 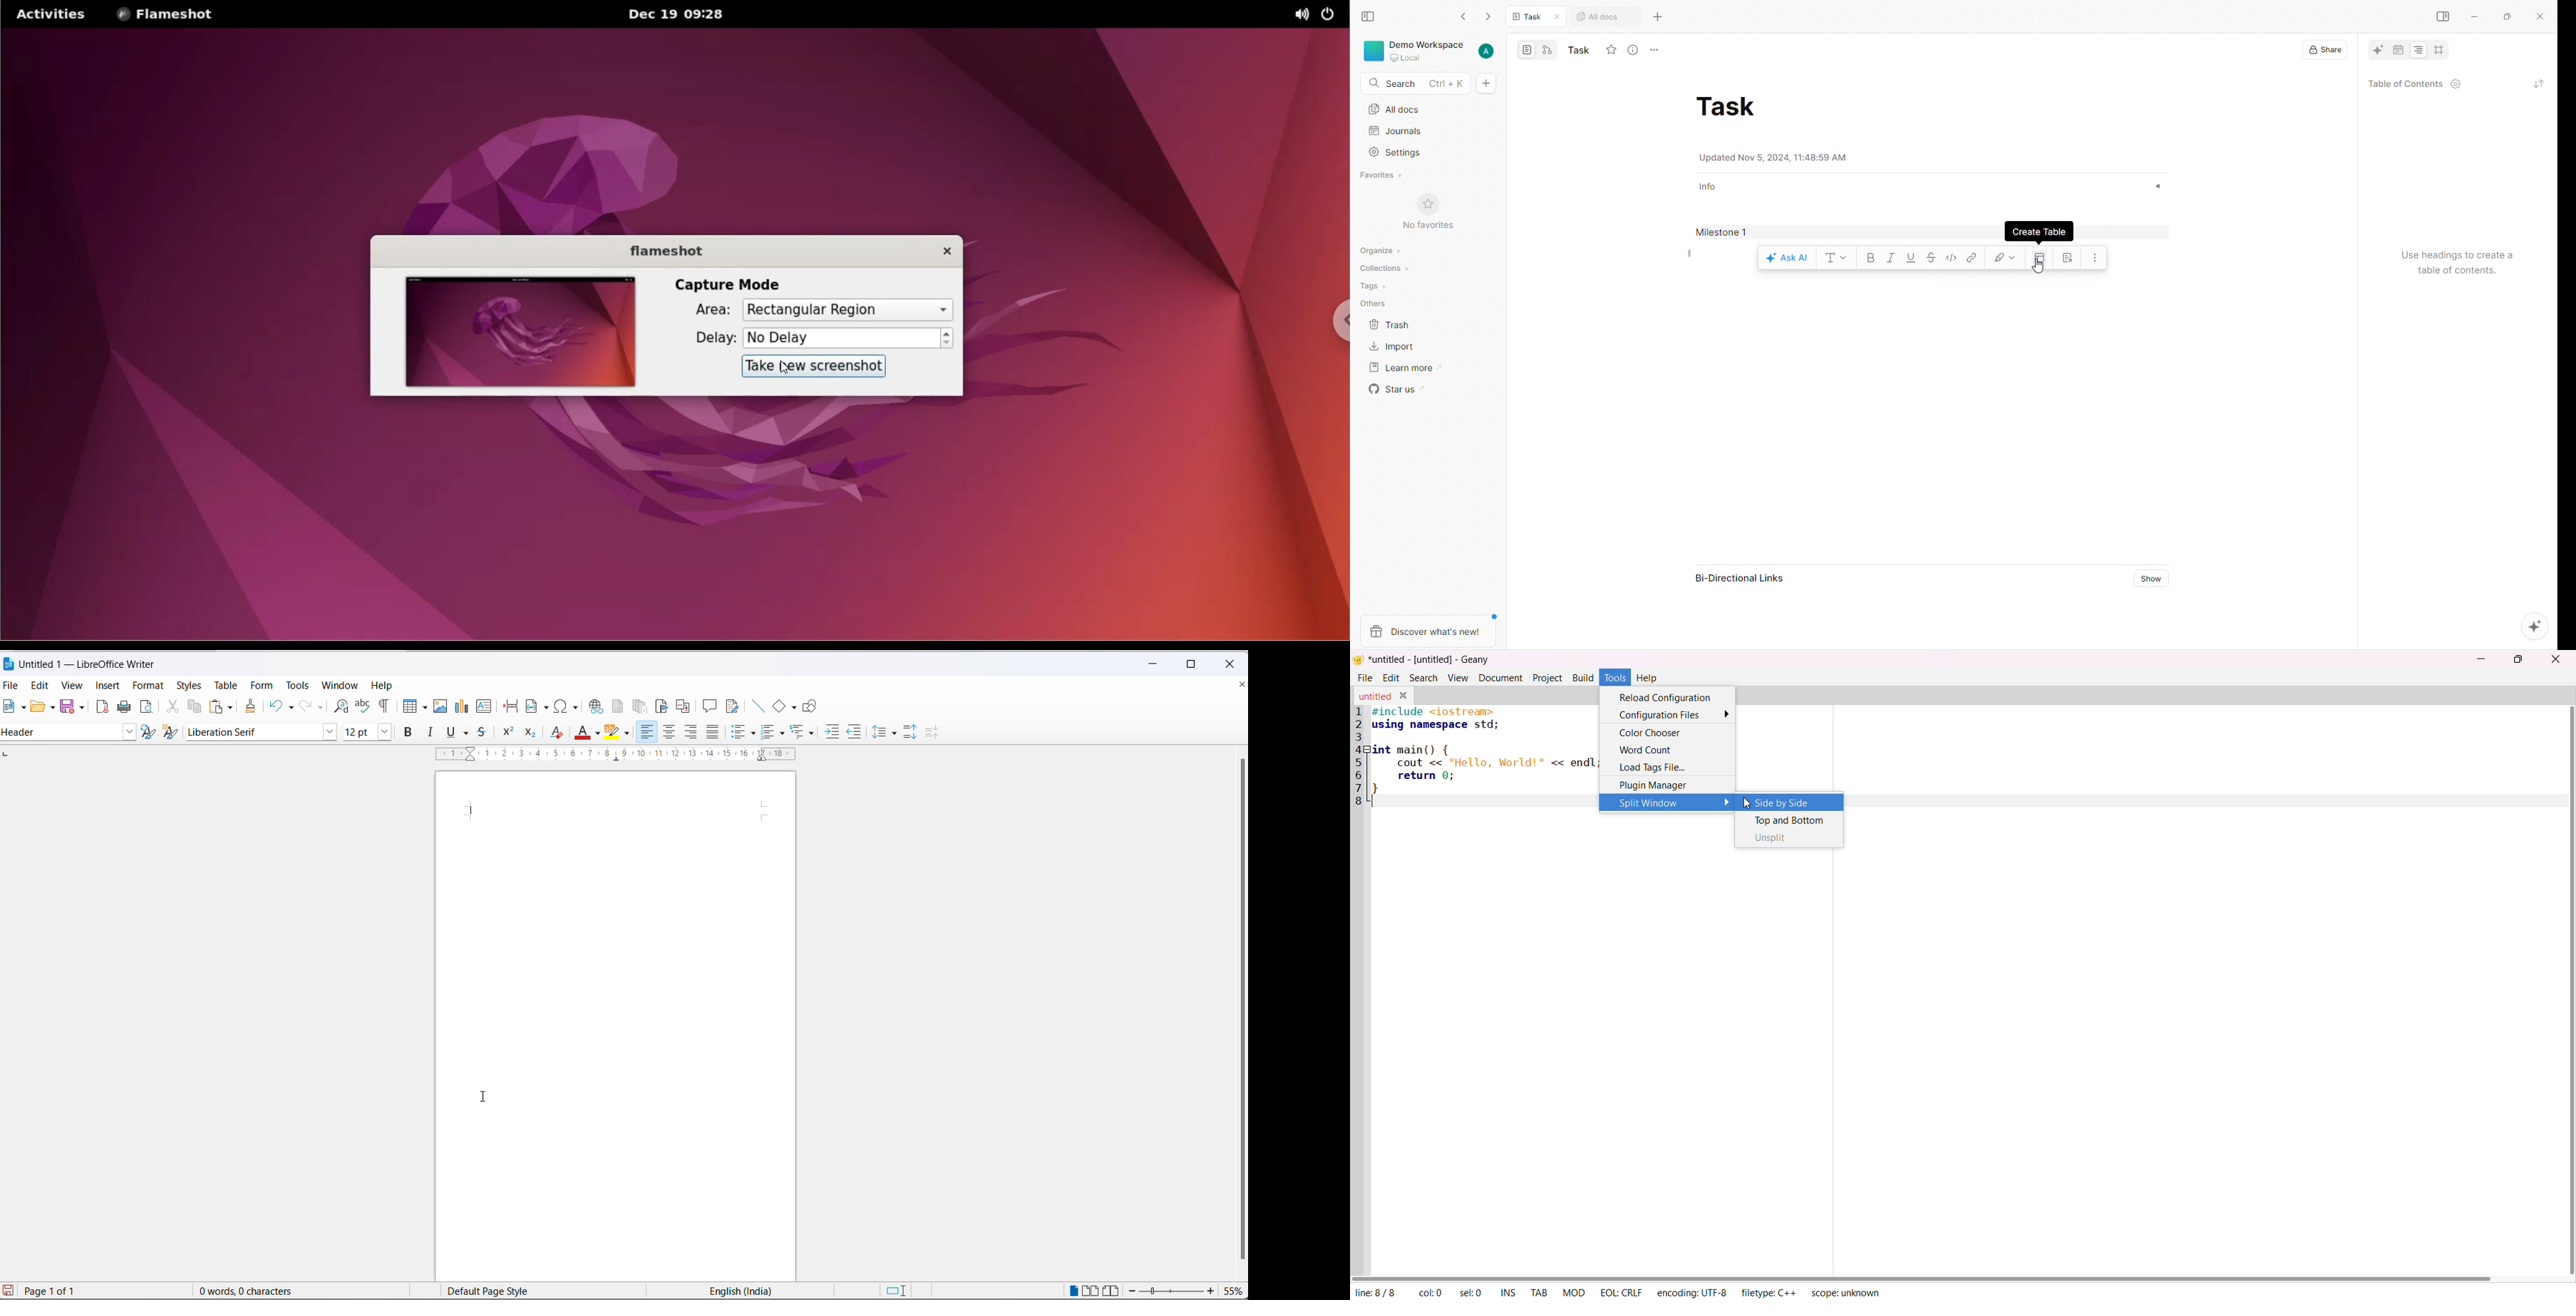 I want to click on help, so click(x=384, y=685).